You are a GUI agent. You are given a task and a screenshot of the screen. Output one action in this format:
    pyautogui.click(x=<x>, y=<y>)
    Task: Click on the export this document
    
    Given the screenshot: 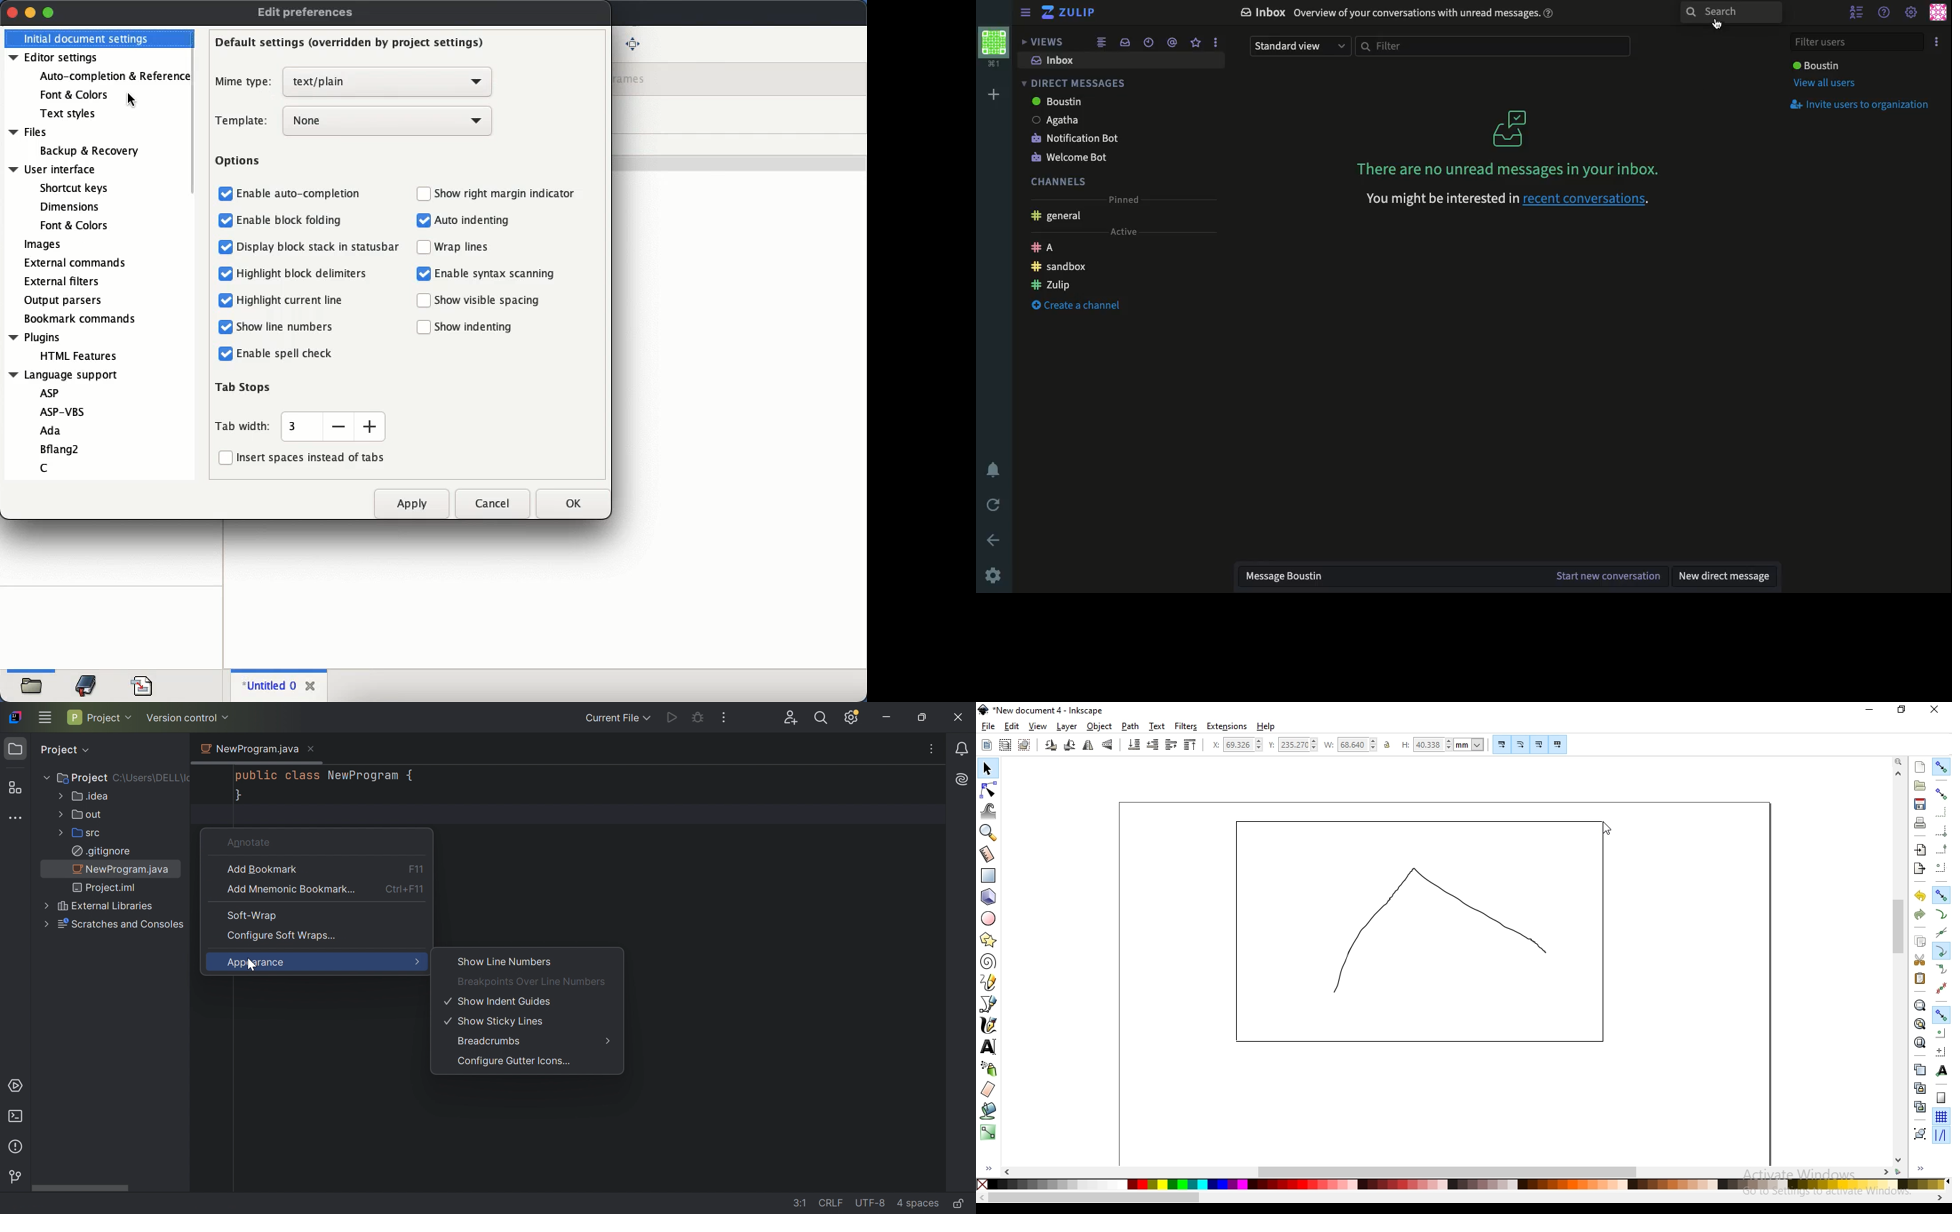 What is the action you would take?
    pyautogui.click(x=1918, y=869)
    